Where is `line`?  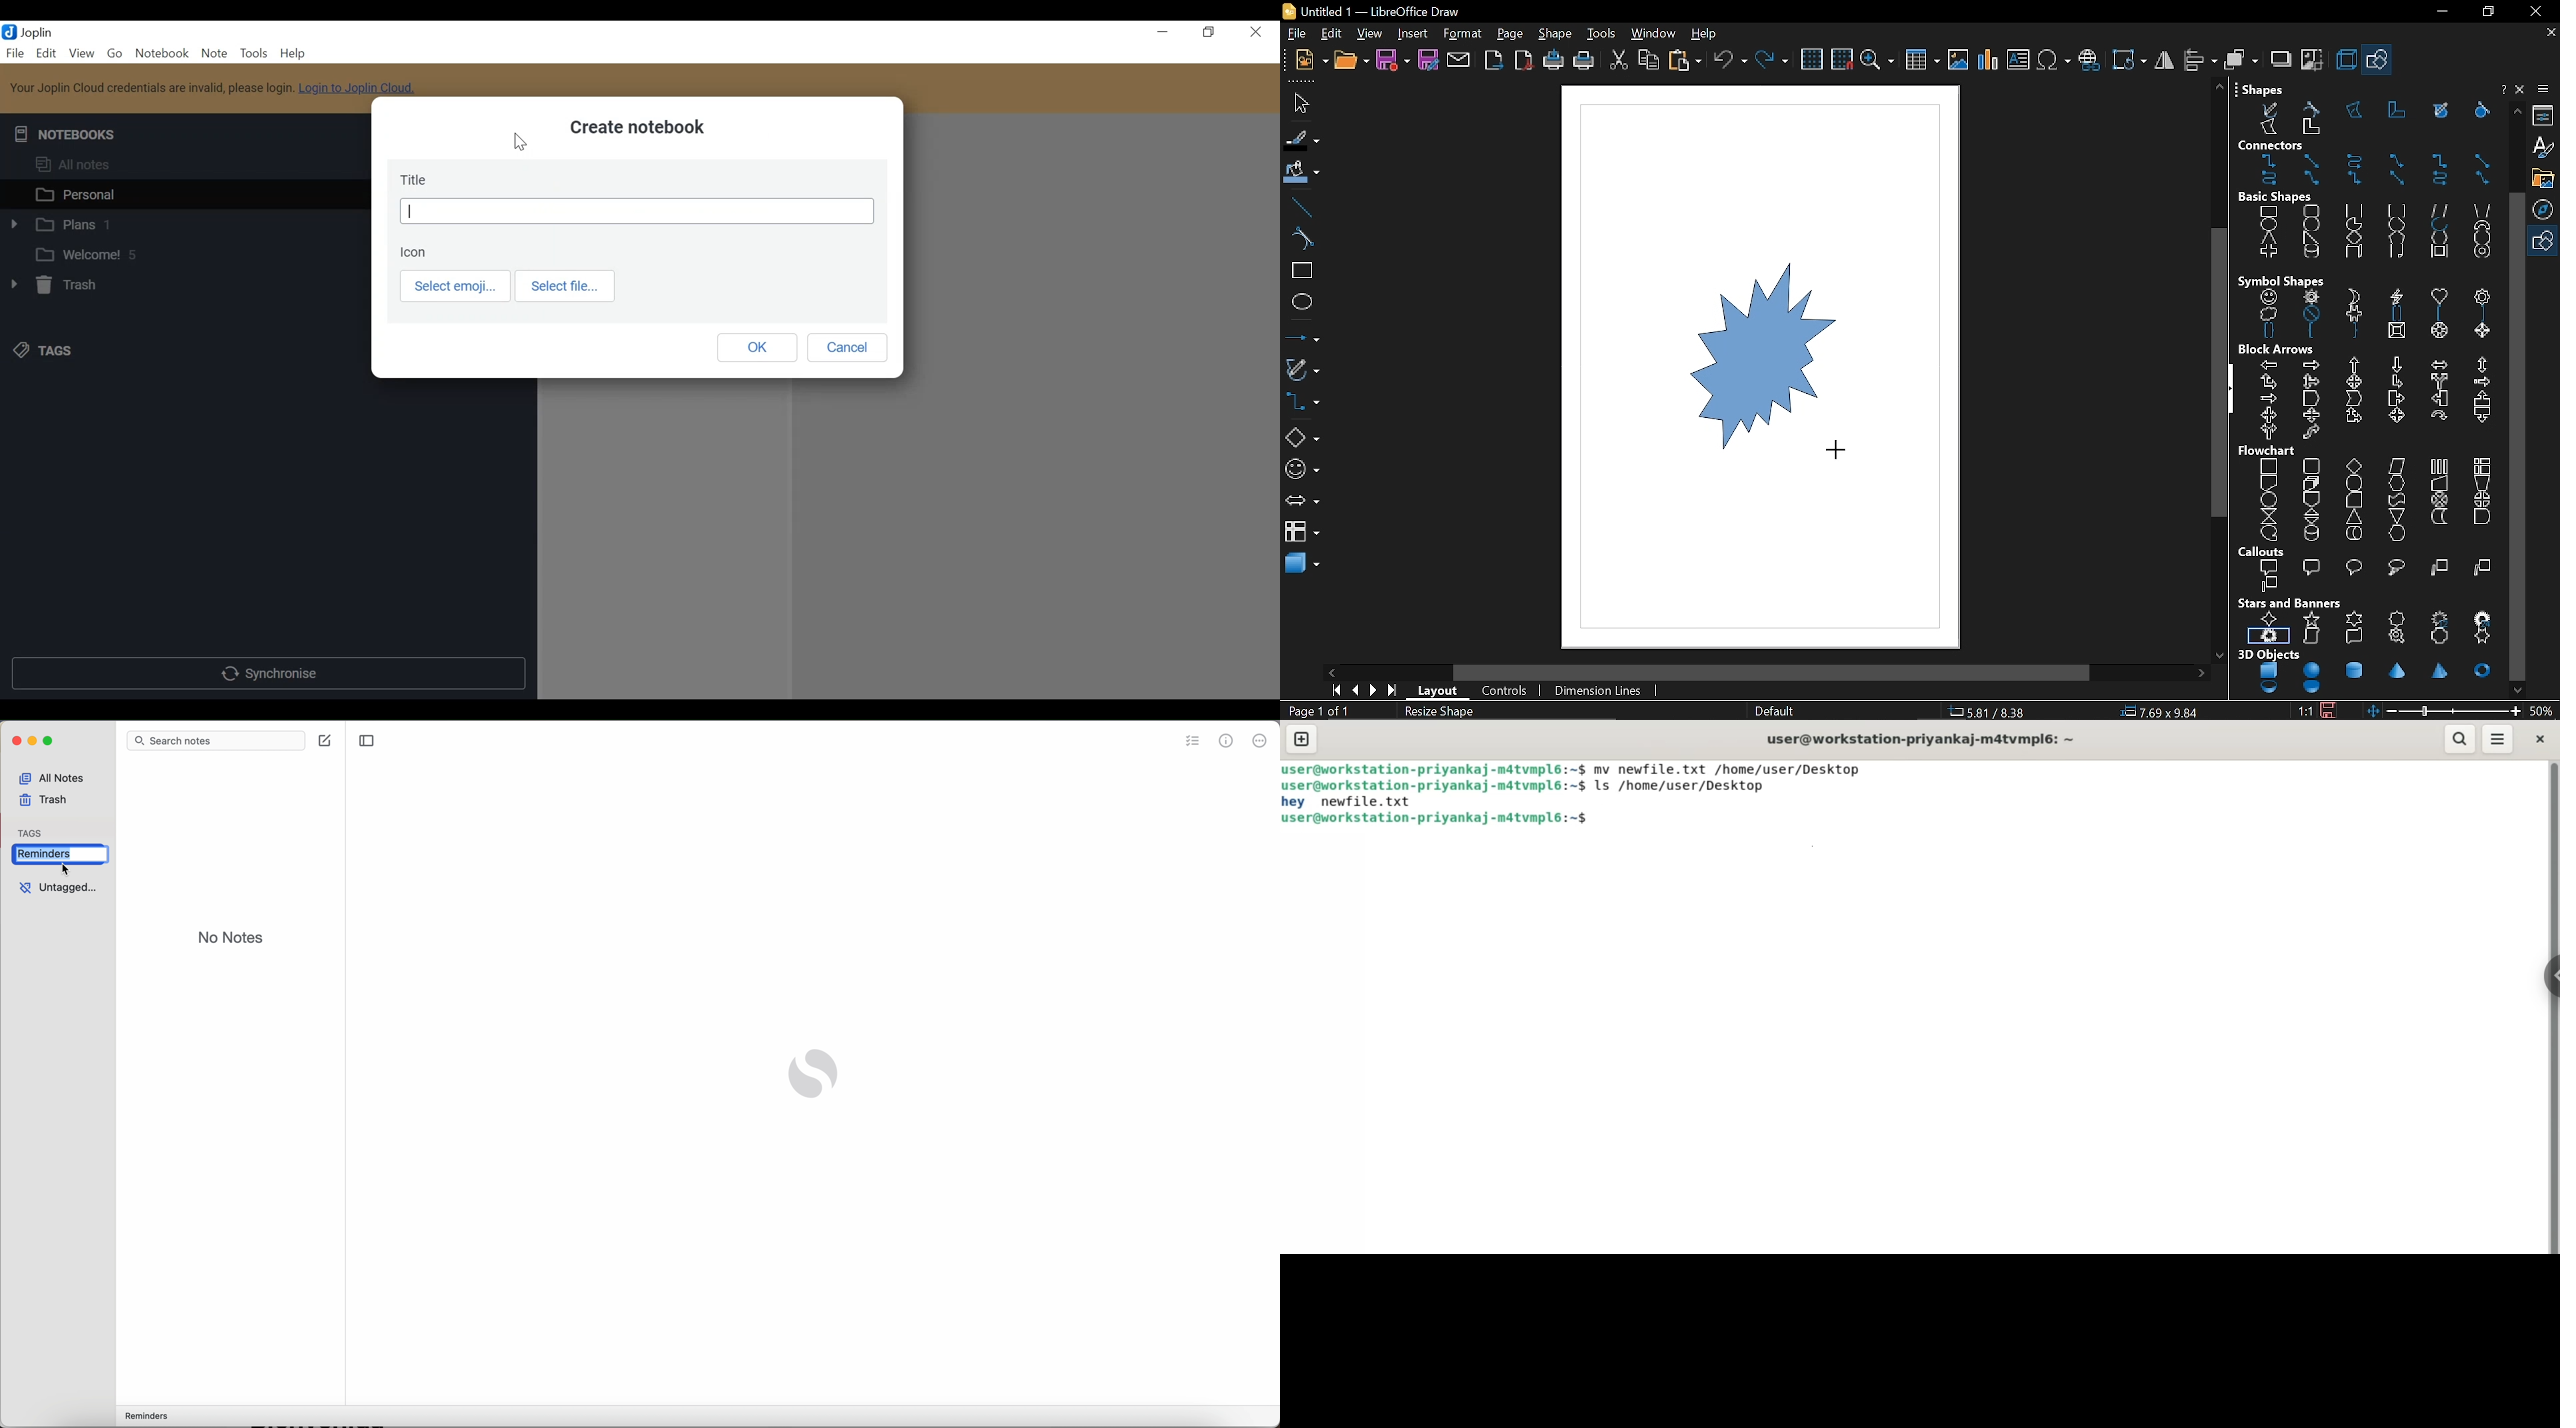 line is located at coordinates (1301, 208).